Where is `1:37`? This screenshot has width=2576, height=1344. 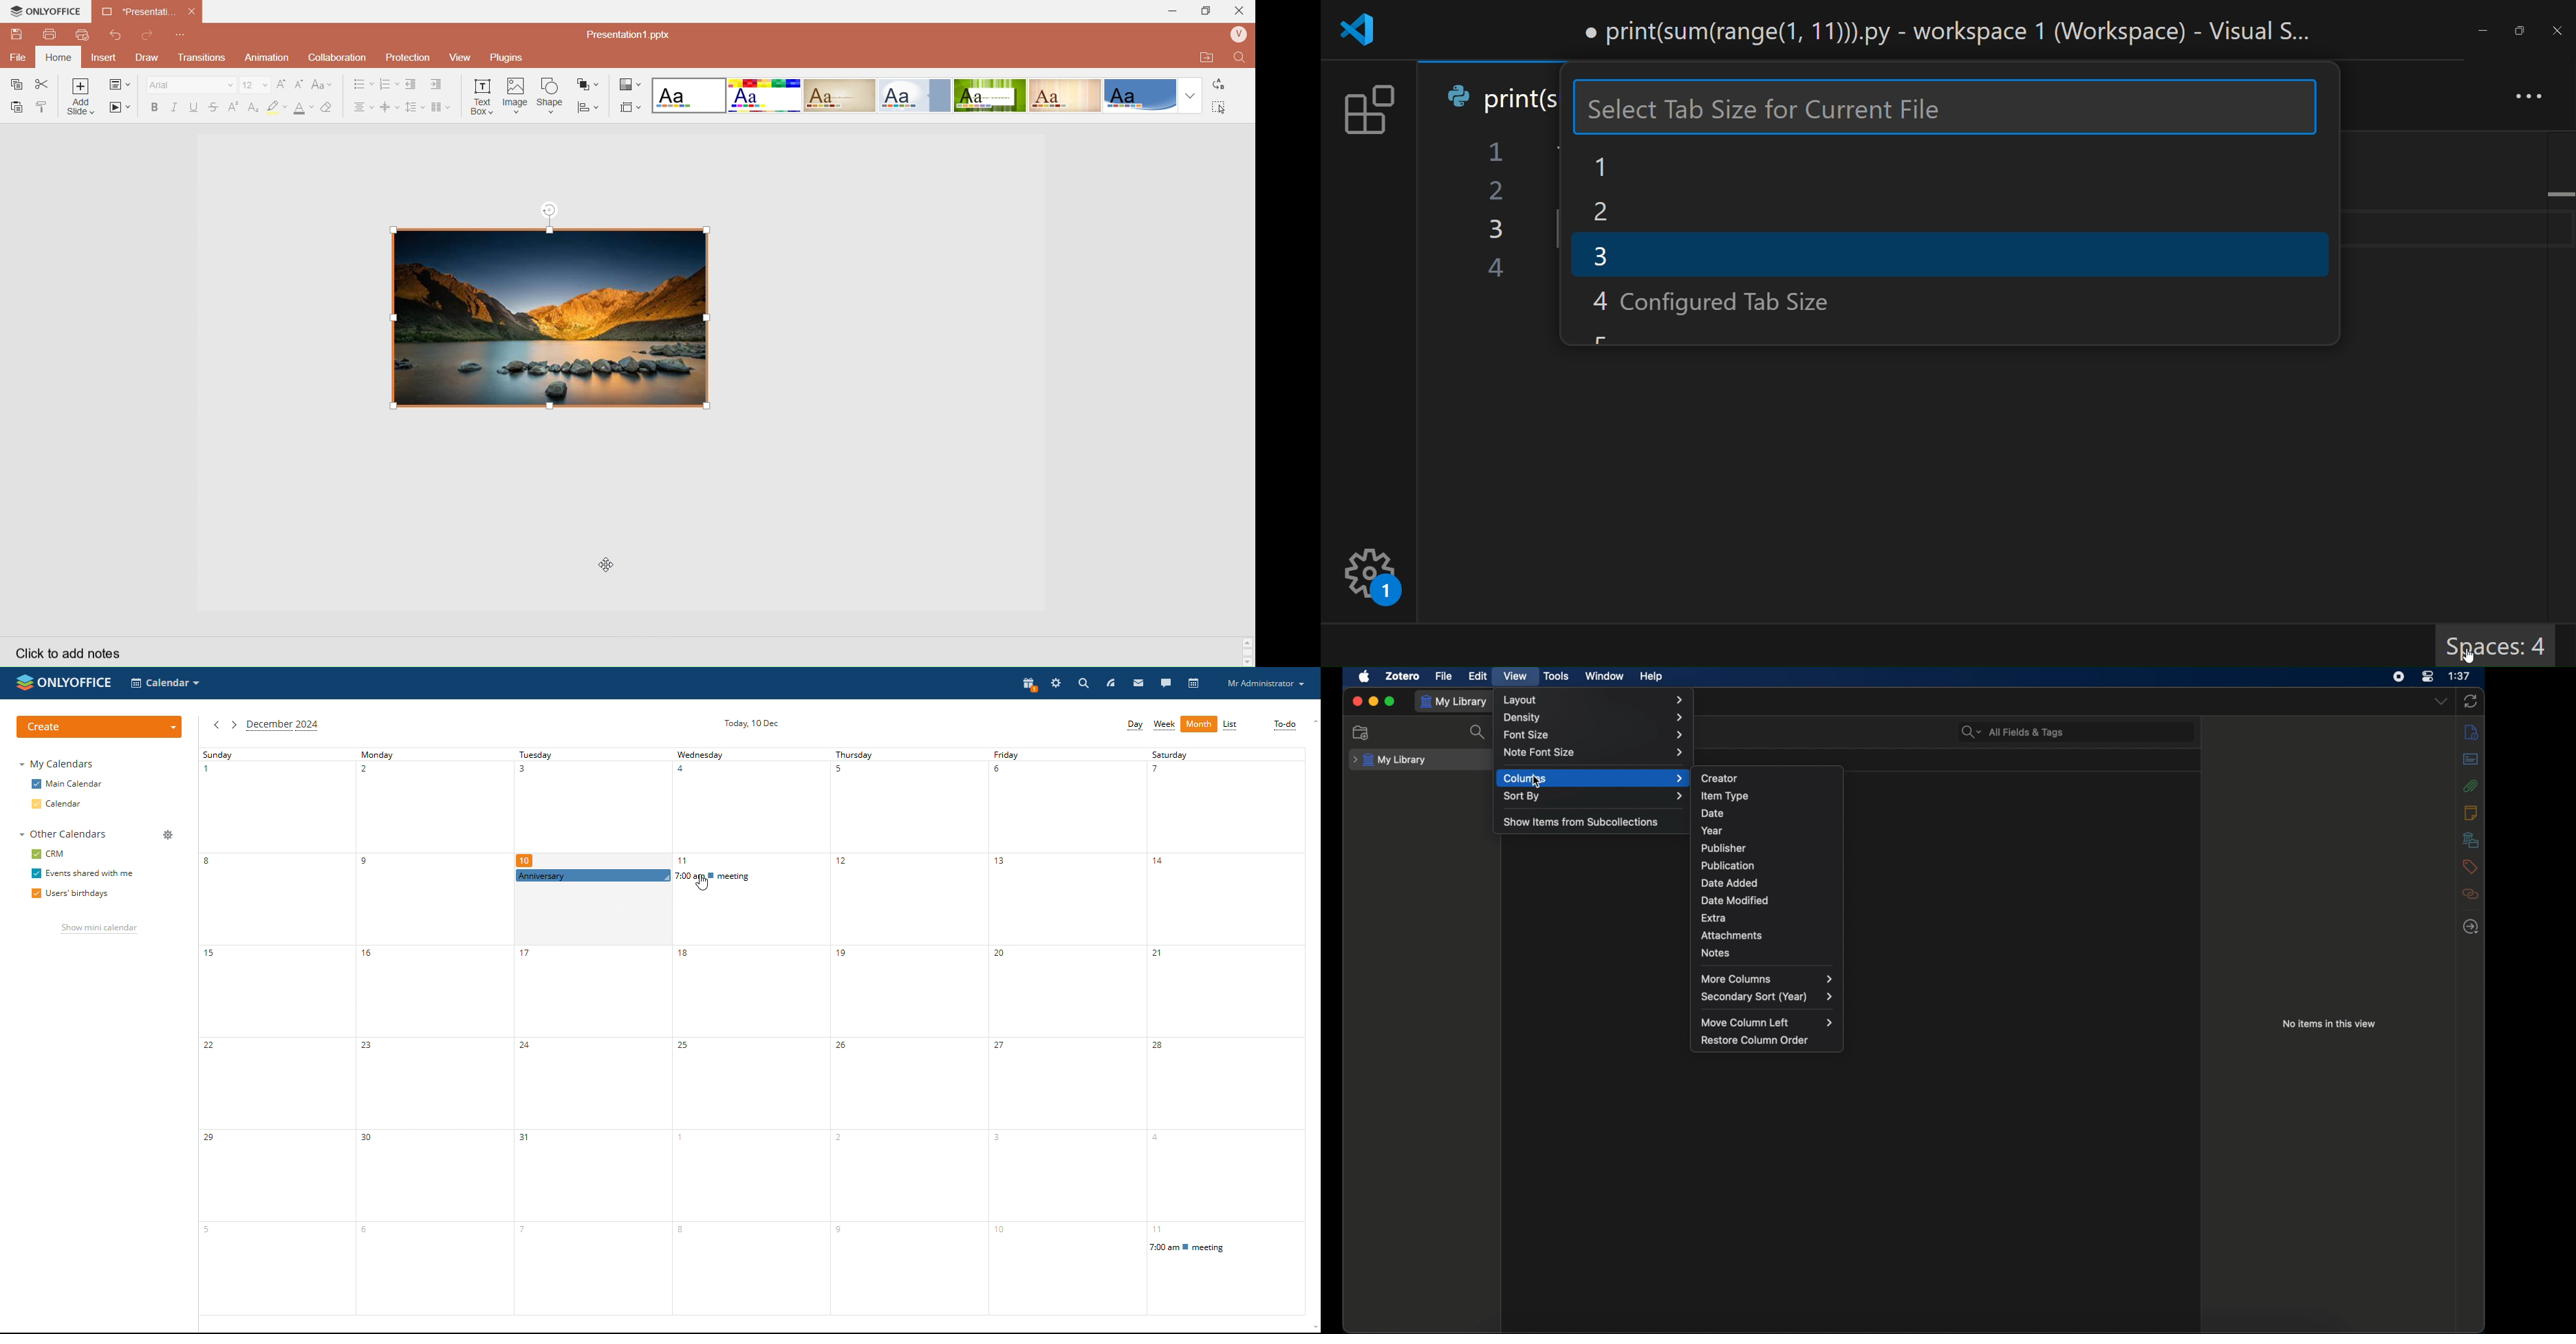 1:37 is located at coordinates (2459, 676).